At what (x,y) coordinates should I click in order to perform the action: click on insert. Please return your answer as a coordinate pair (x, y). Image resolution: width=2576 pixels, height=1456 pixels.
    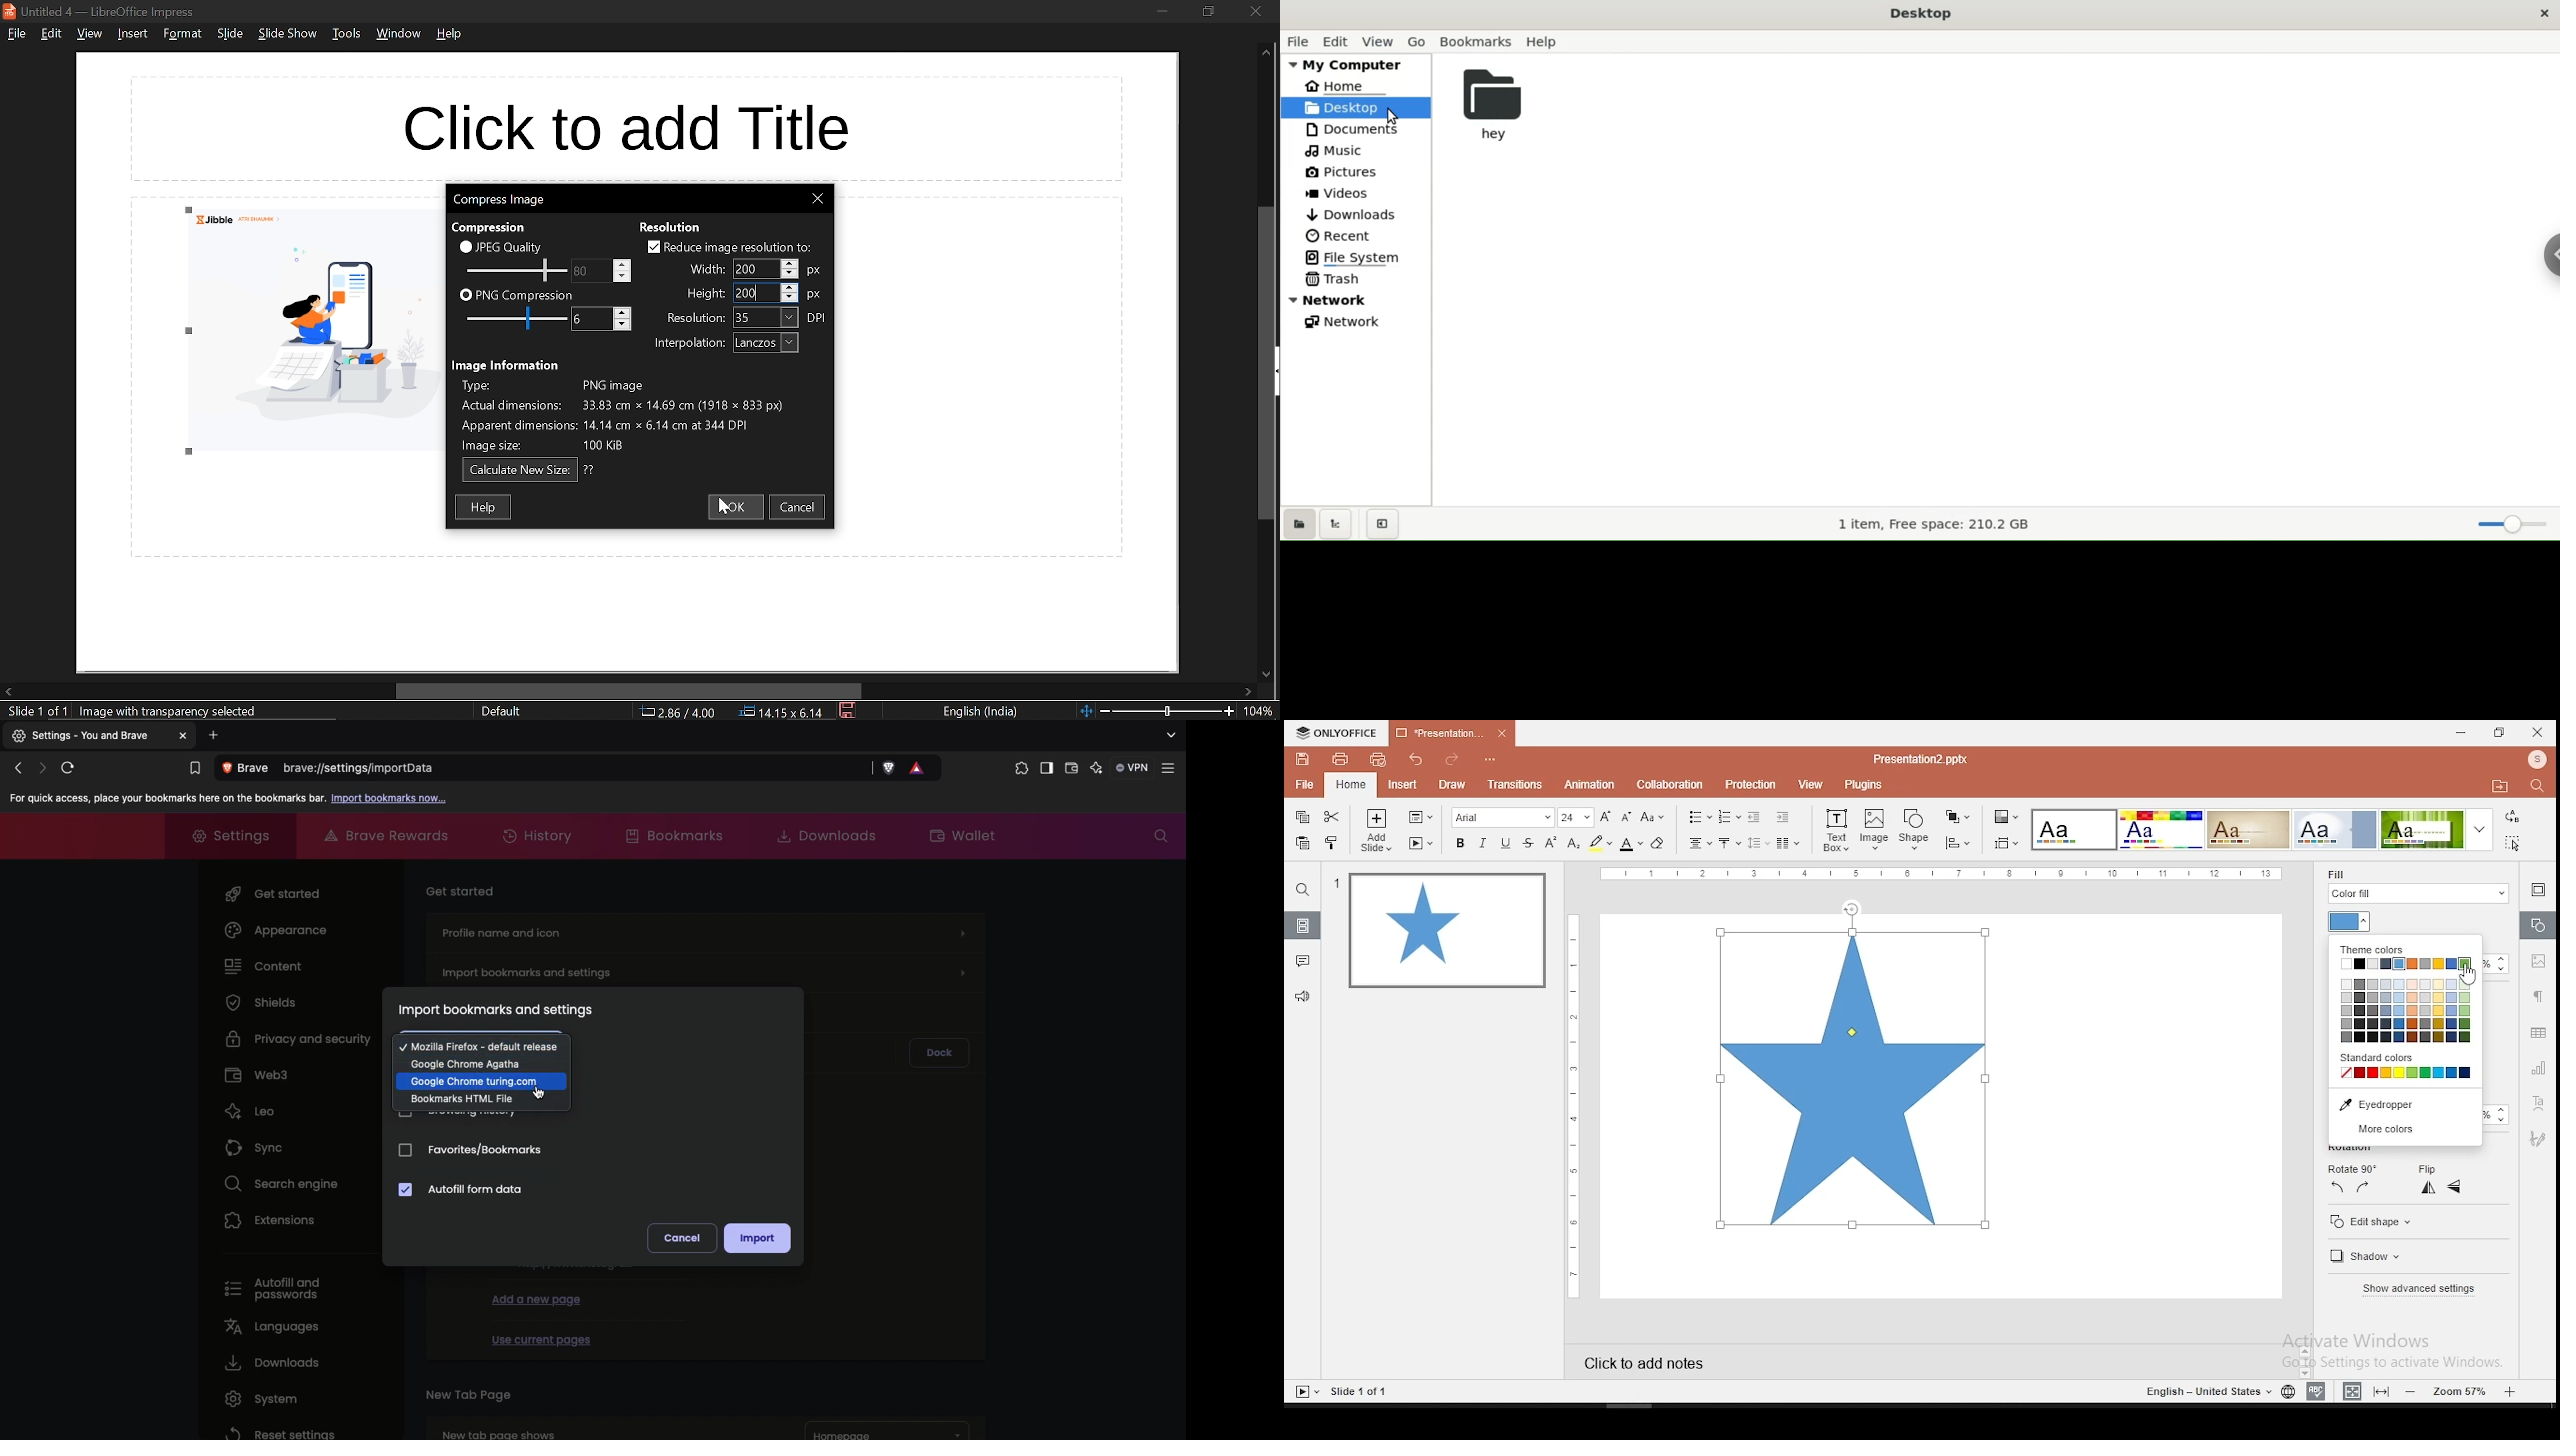
    Looking at the image, I should click on (130, 33).